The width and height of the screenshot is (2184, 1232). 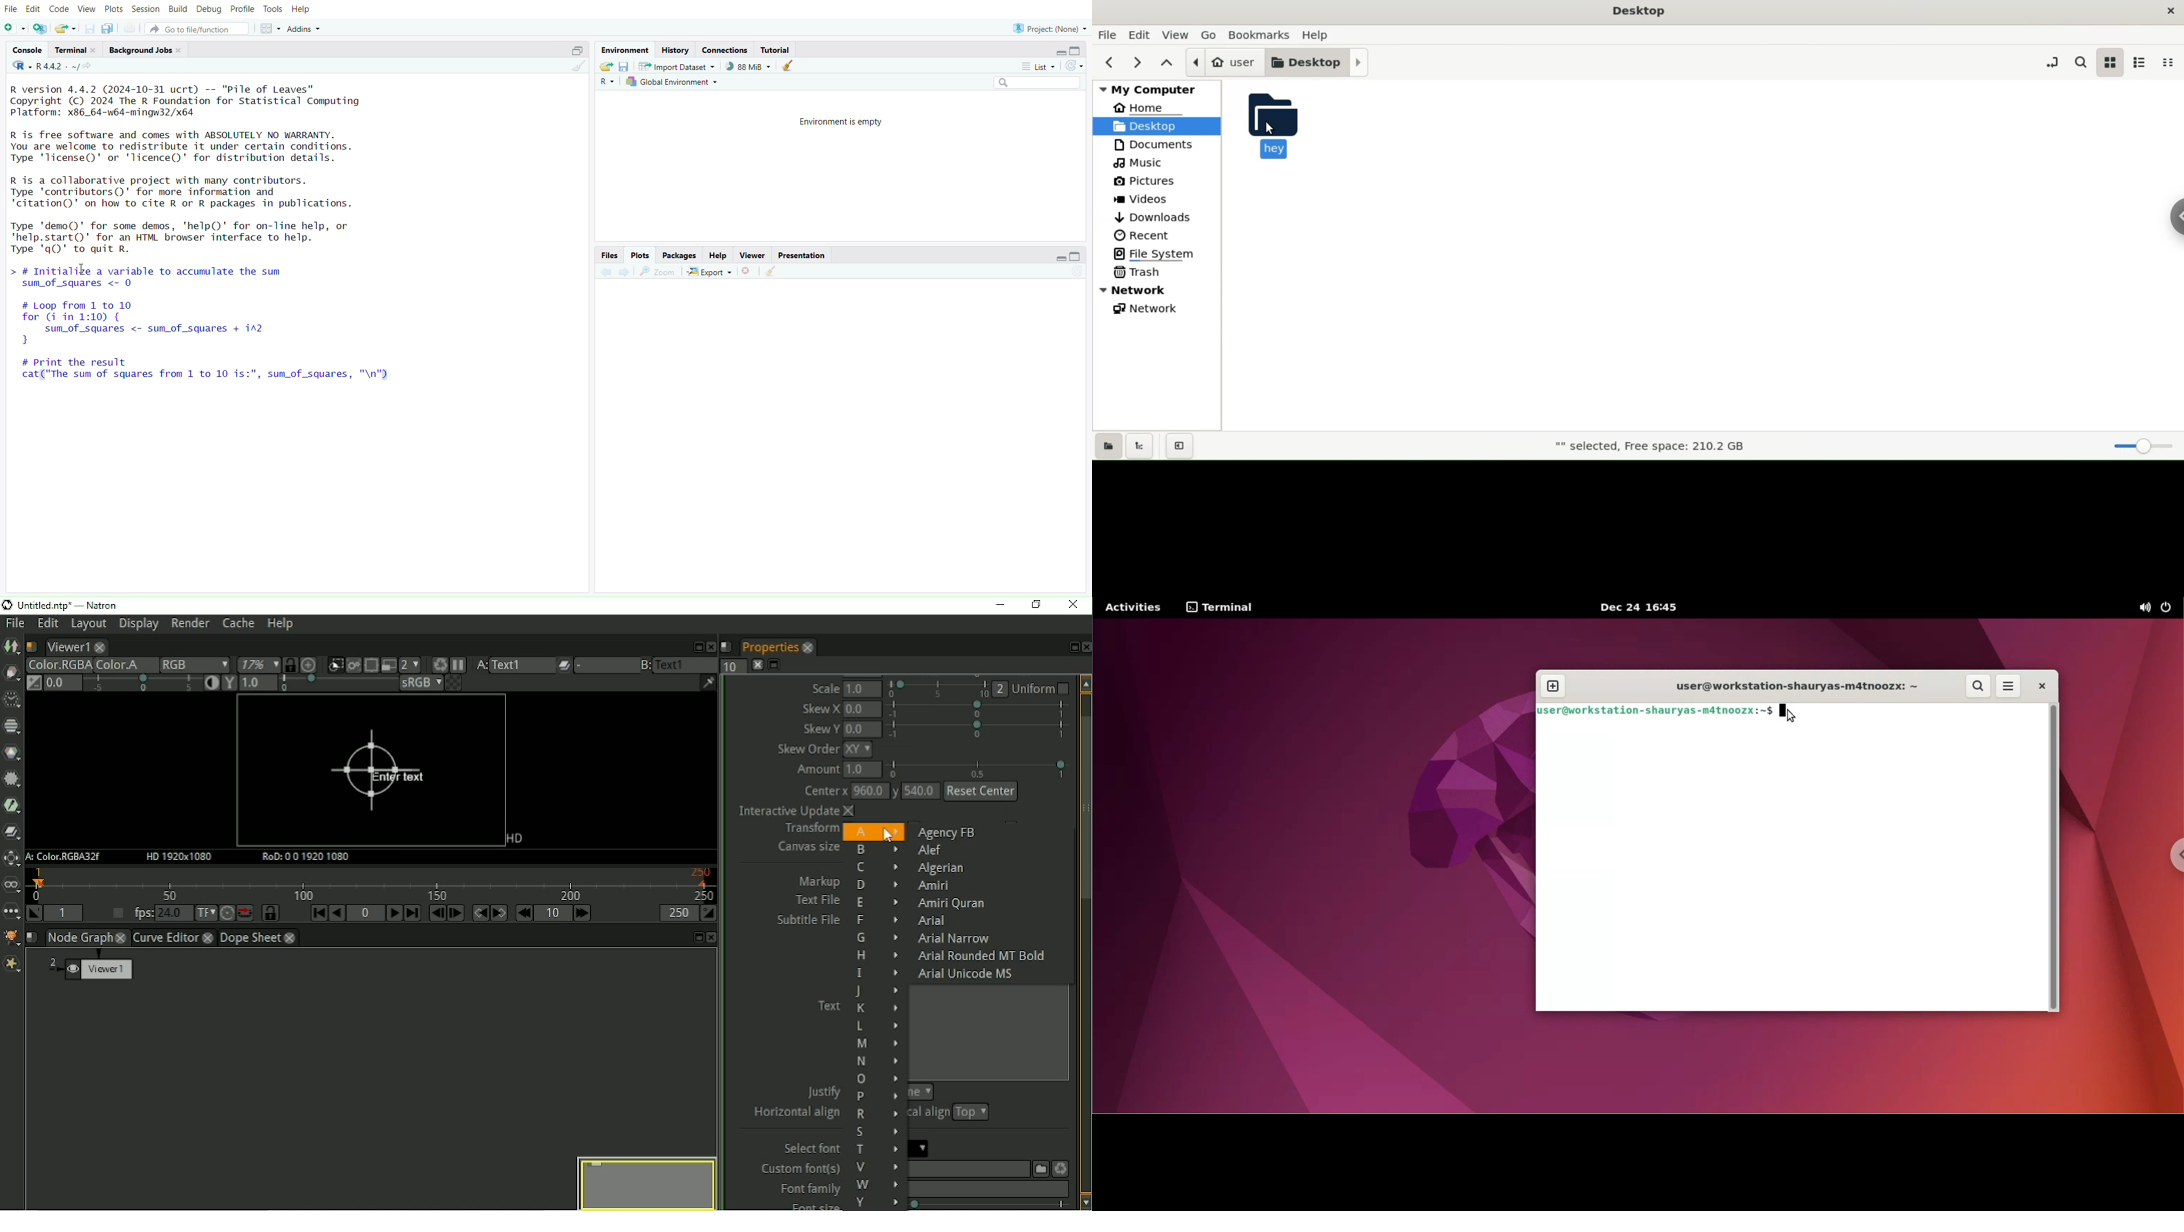 What do you see at coordinates (33, 683) in the screenshot?
I see `Switch between "Neutral" 1.0 gain f-stop and the previous setting ` at bounding box center [33, 683].